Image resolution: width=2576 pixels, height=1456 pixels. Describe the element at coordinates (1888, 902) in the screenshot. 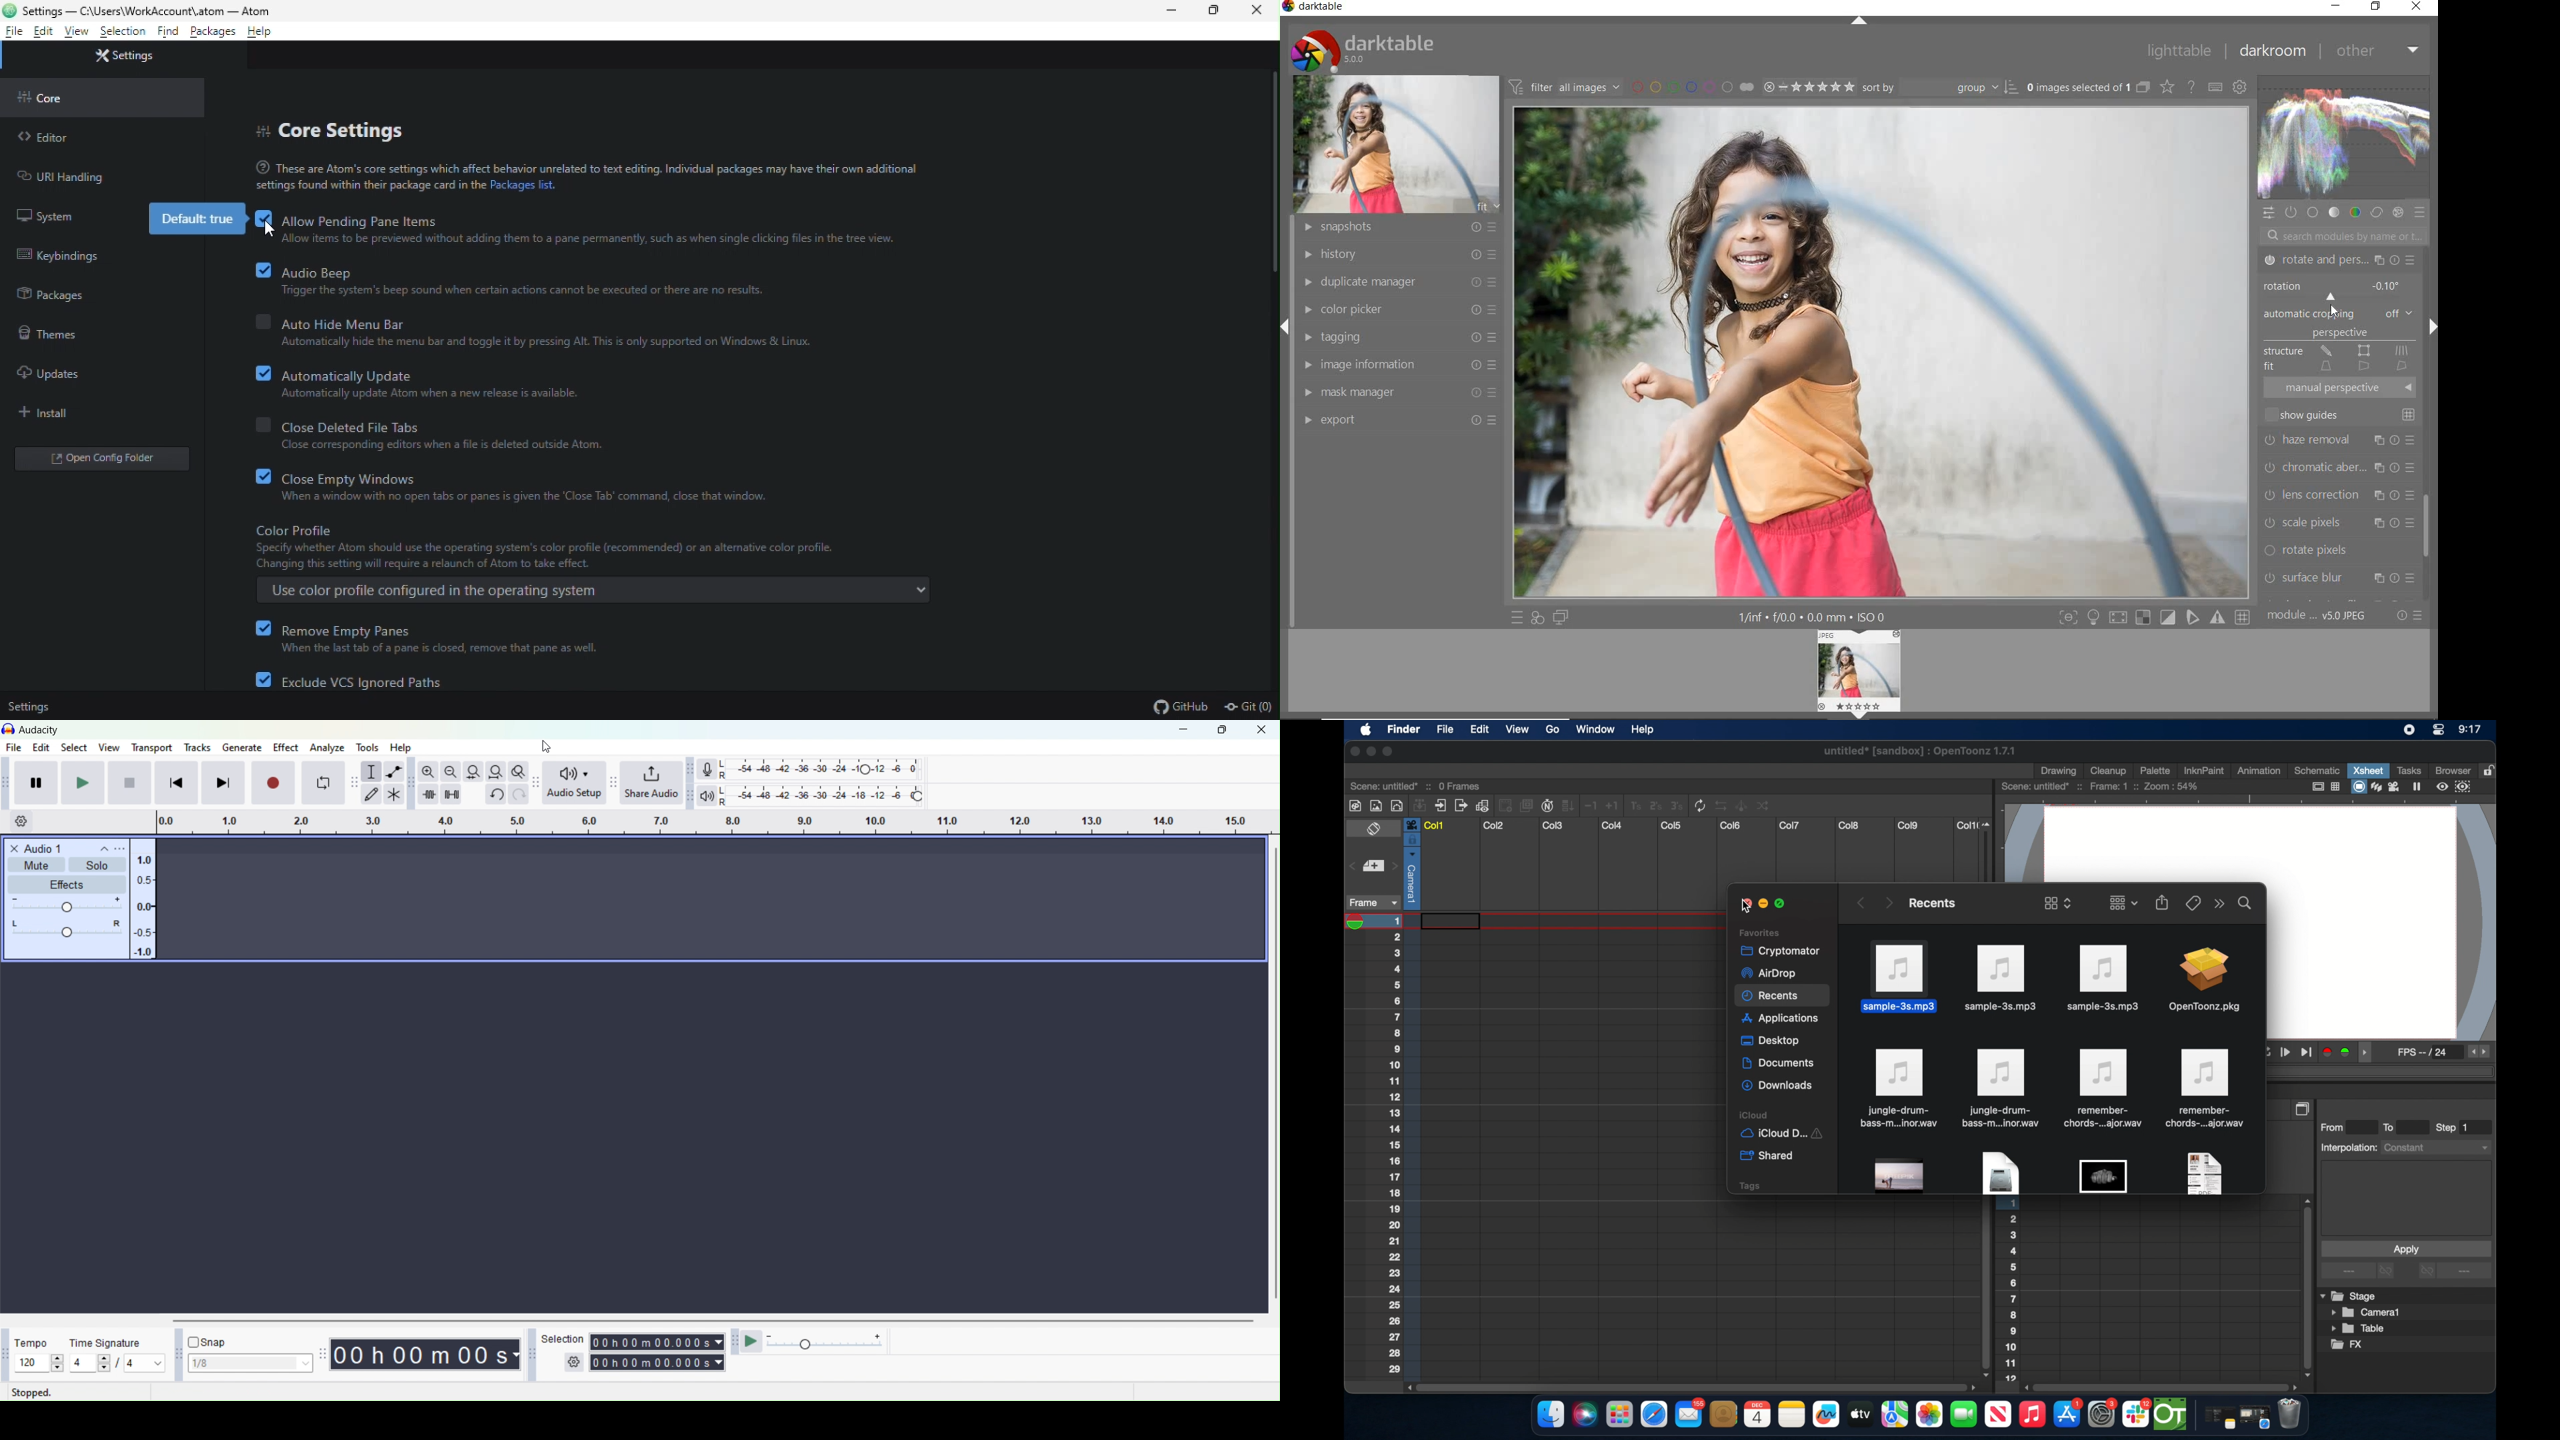

I see `next` at that location.